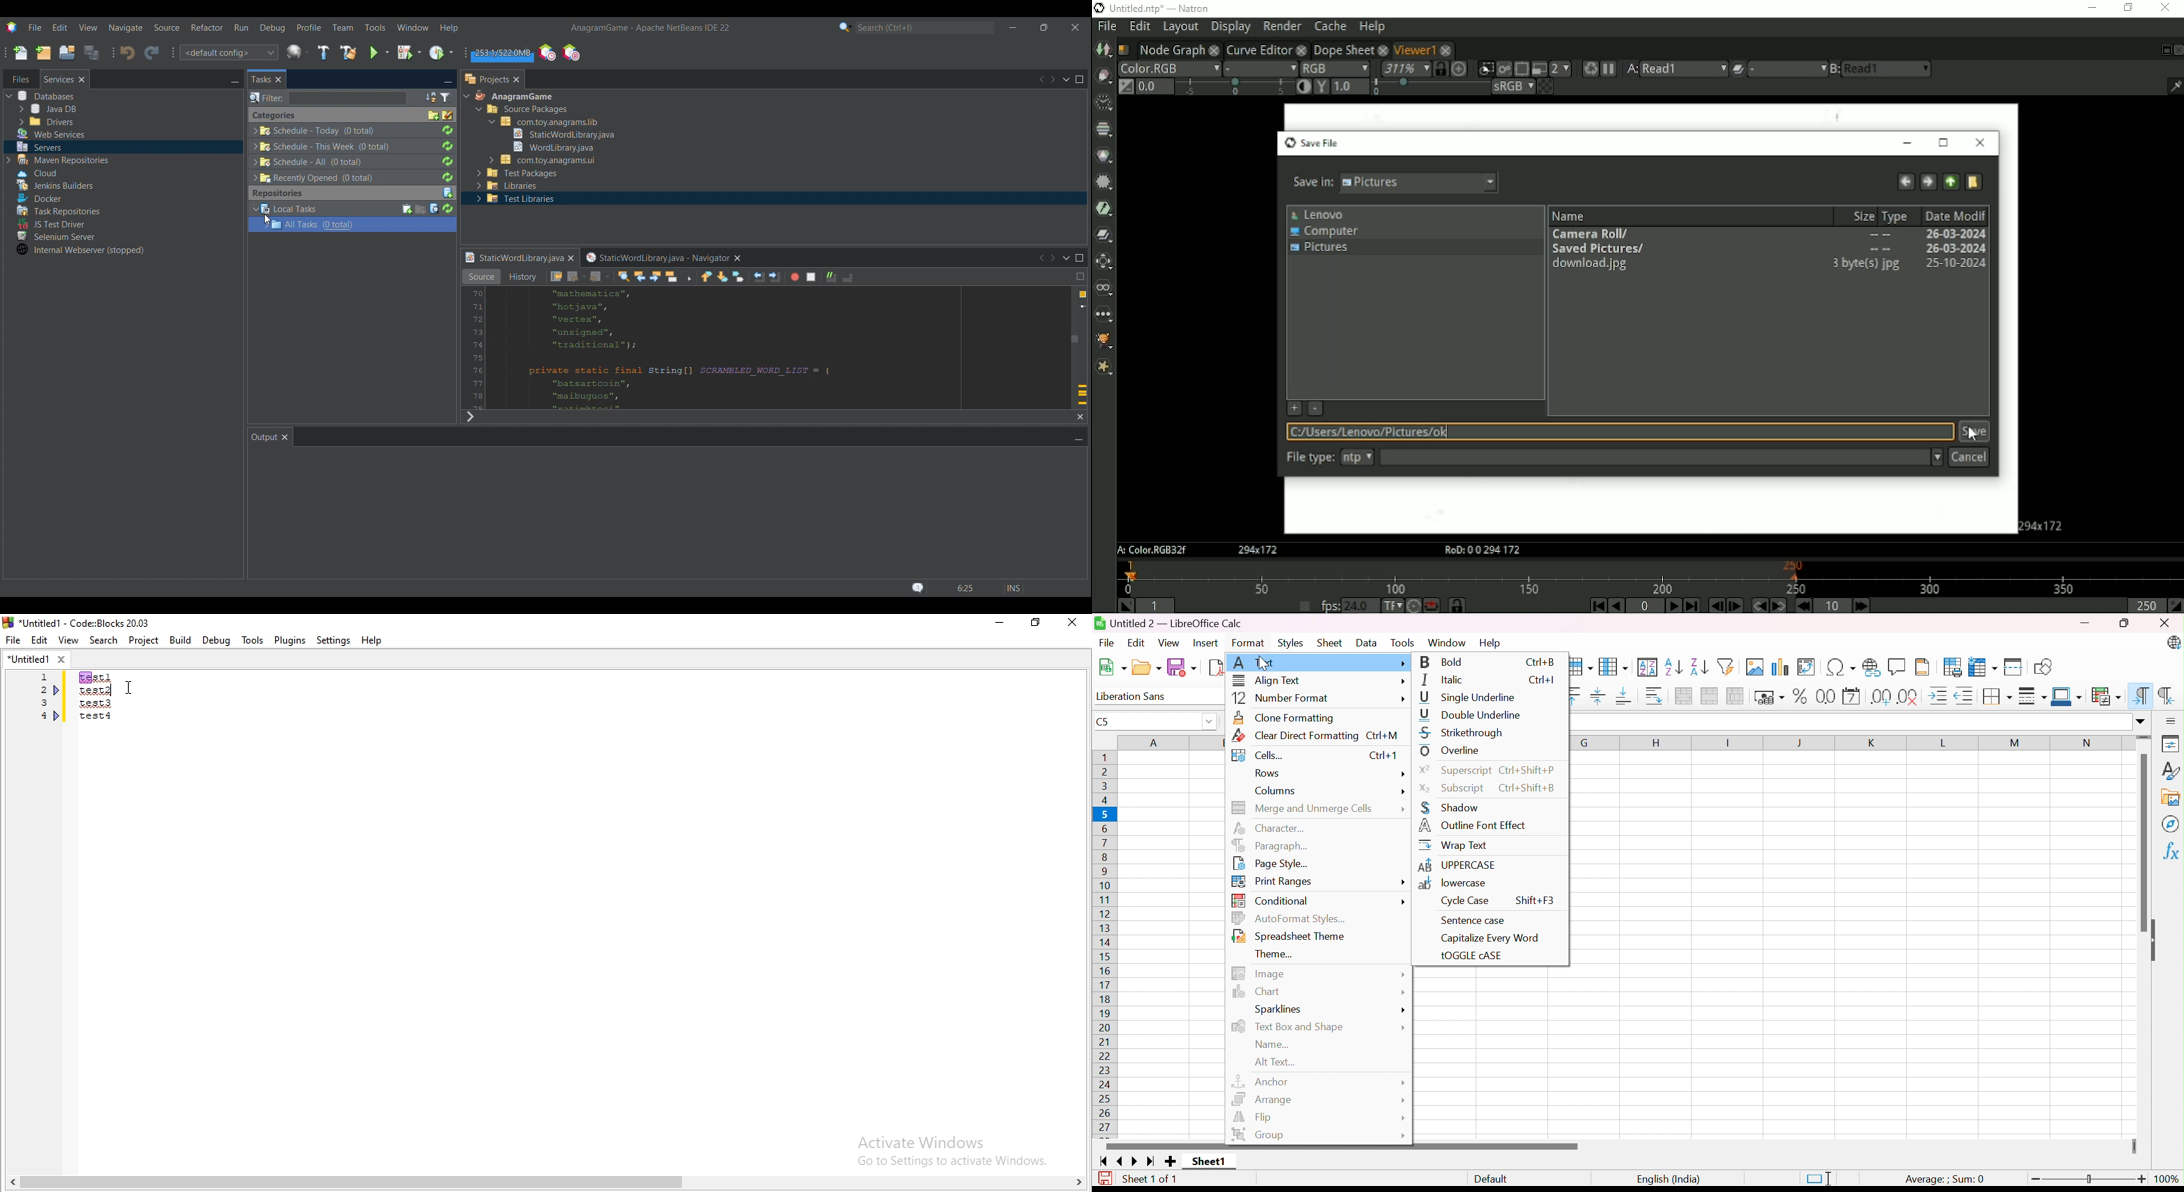  Describe the element at coordinates (1274, 827) in the screenshot. I see `Character` at that location.